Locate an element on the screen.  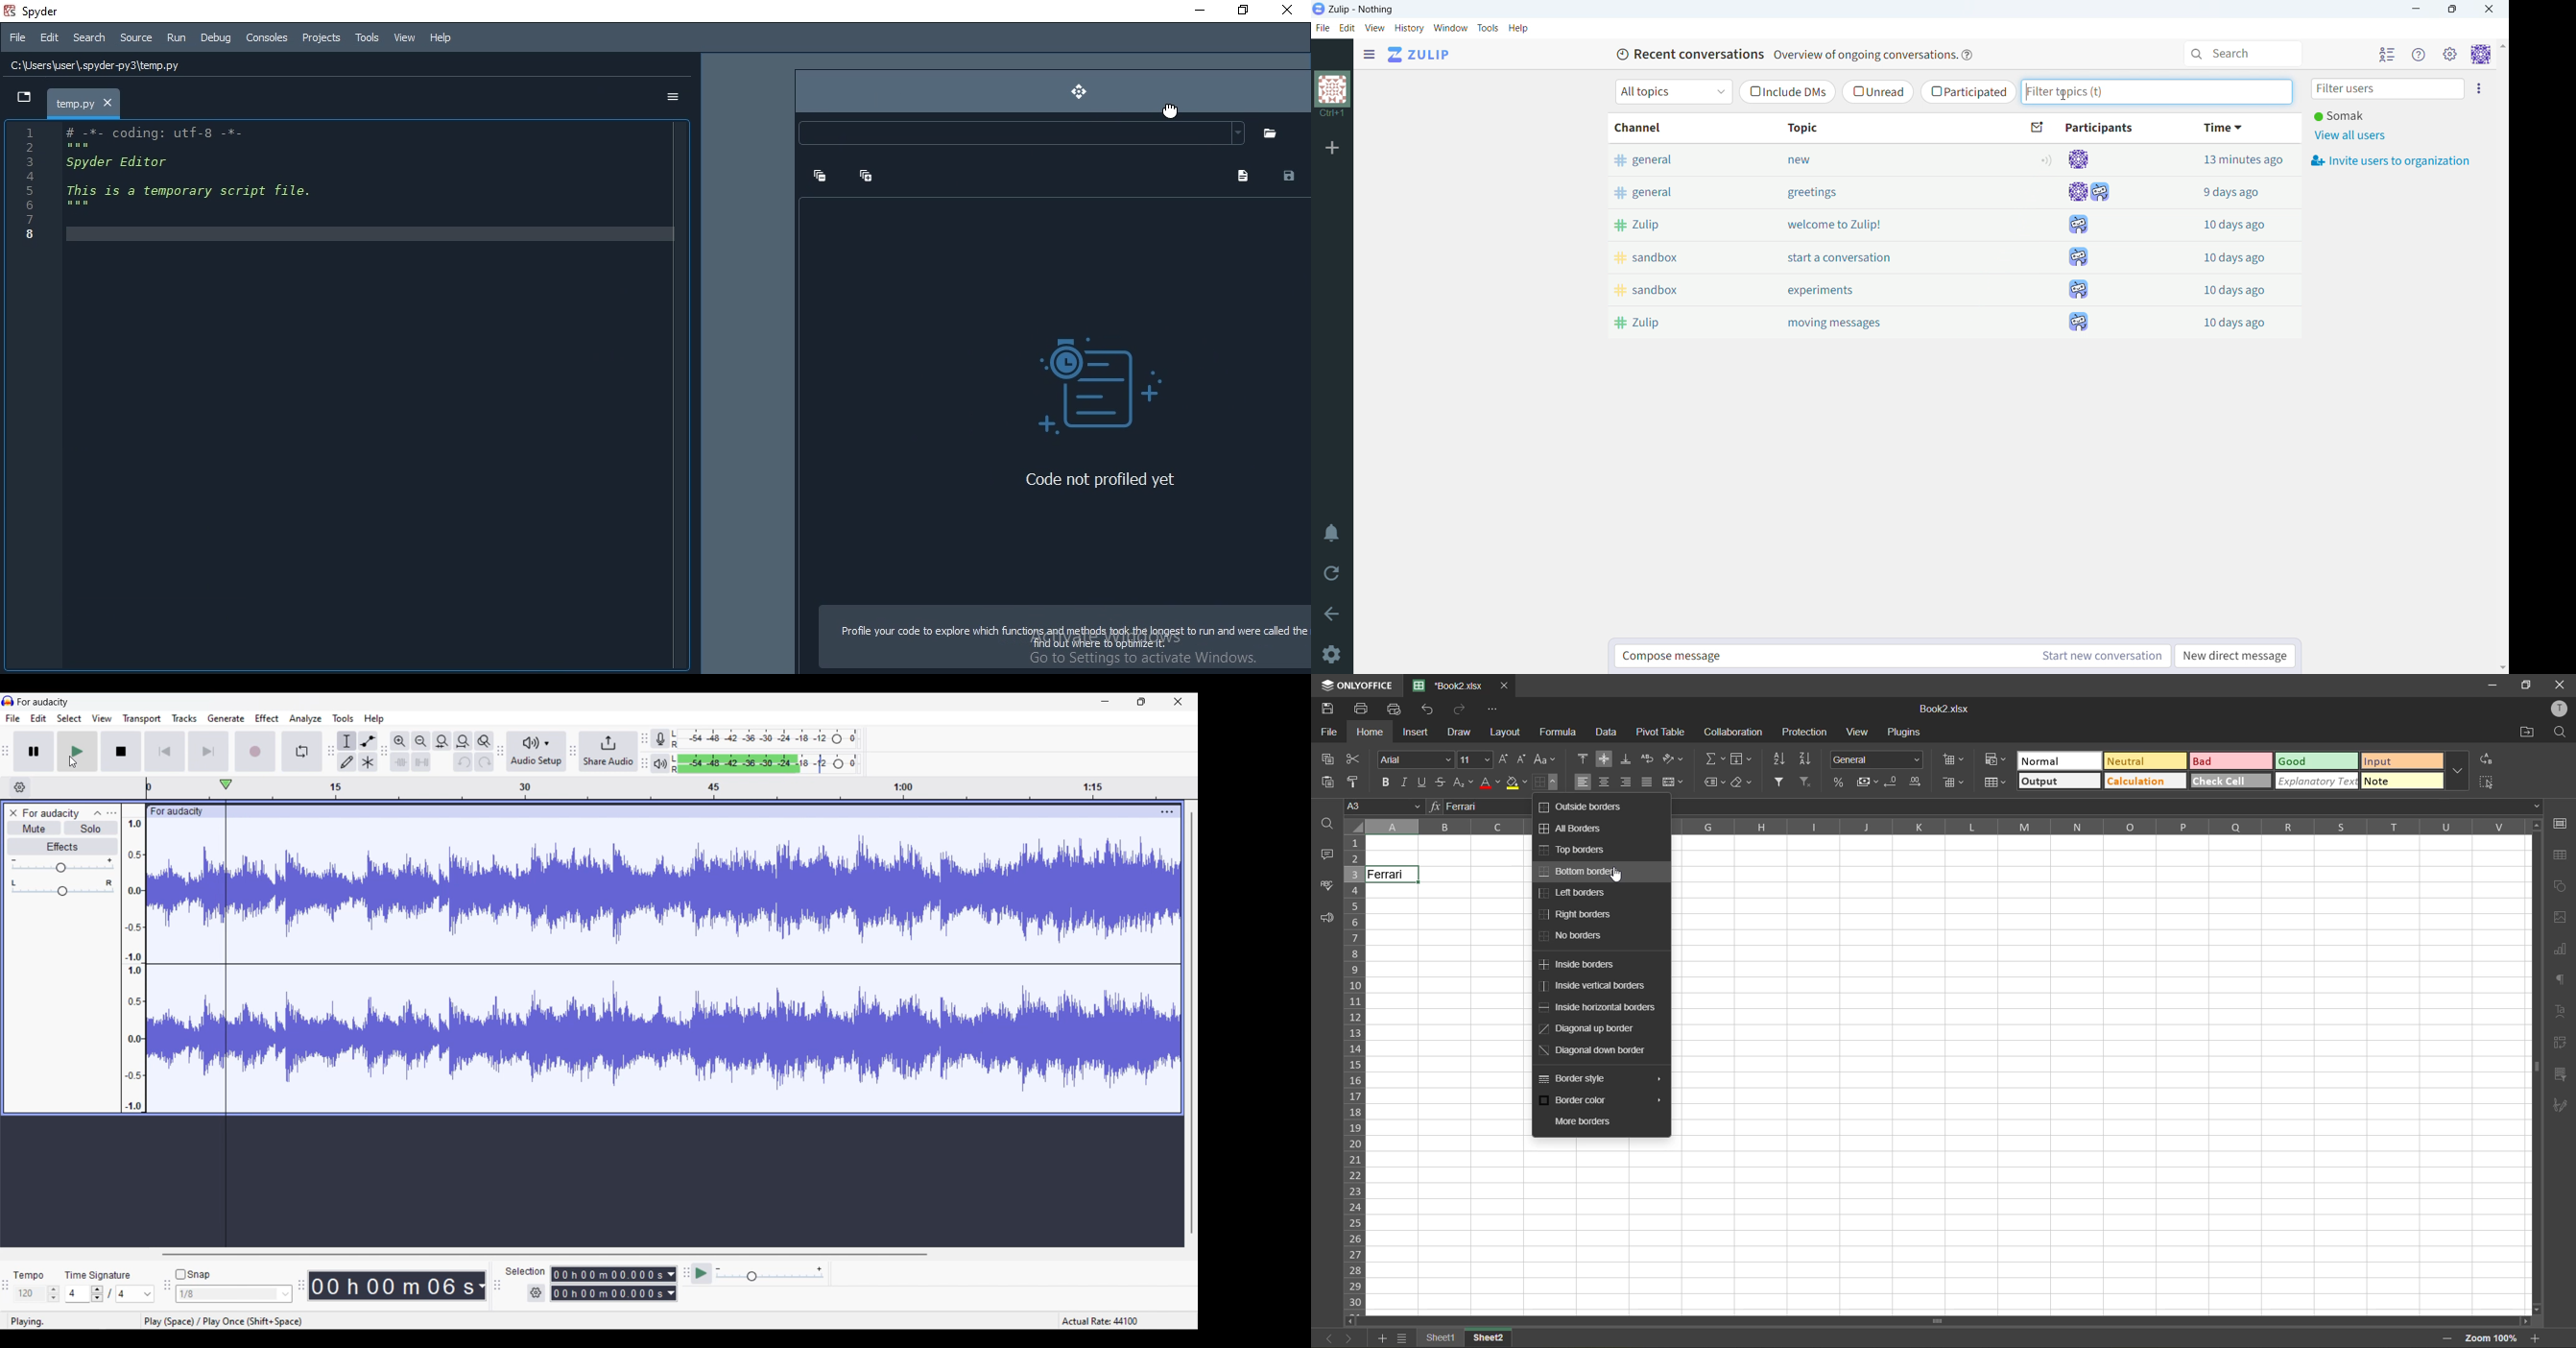
Enable looping is located at coordinates (301, 751).